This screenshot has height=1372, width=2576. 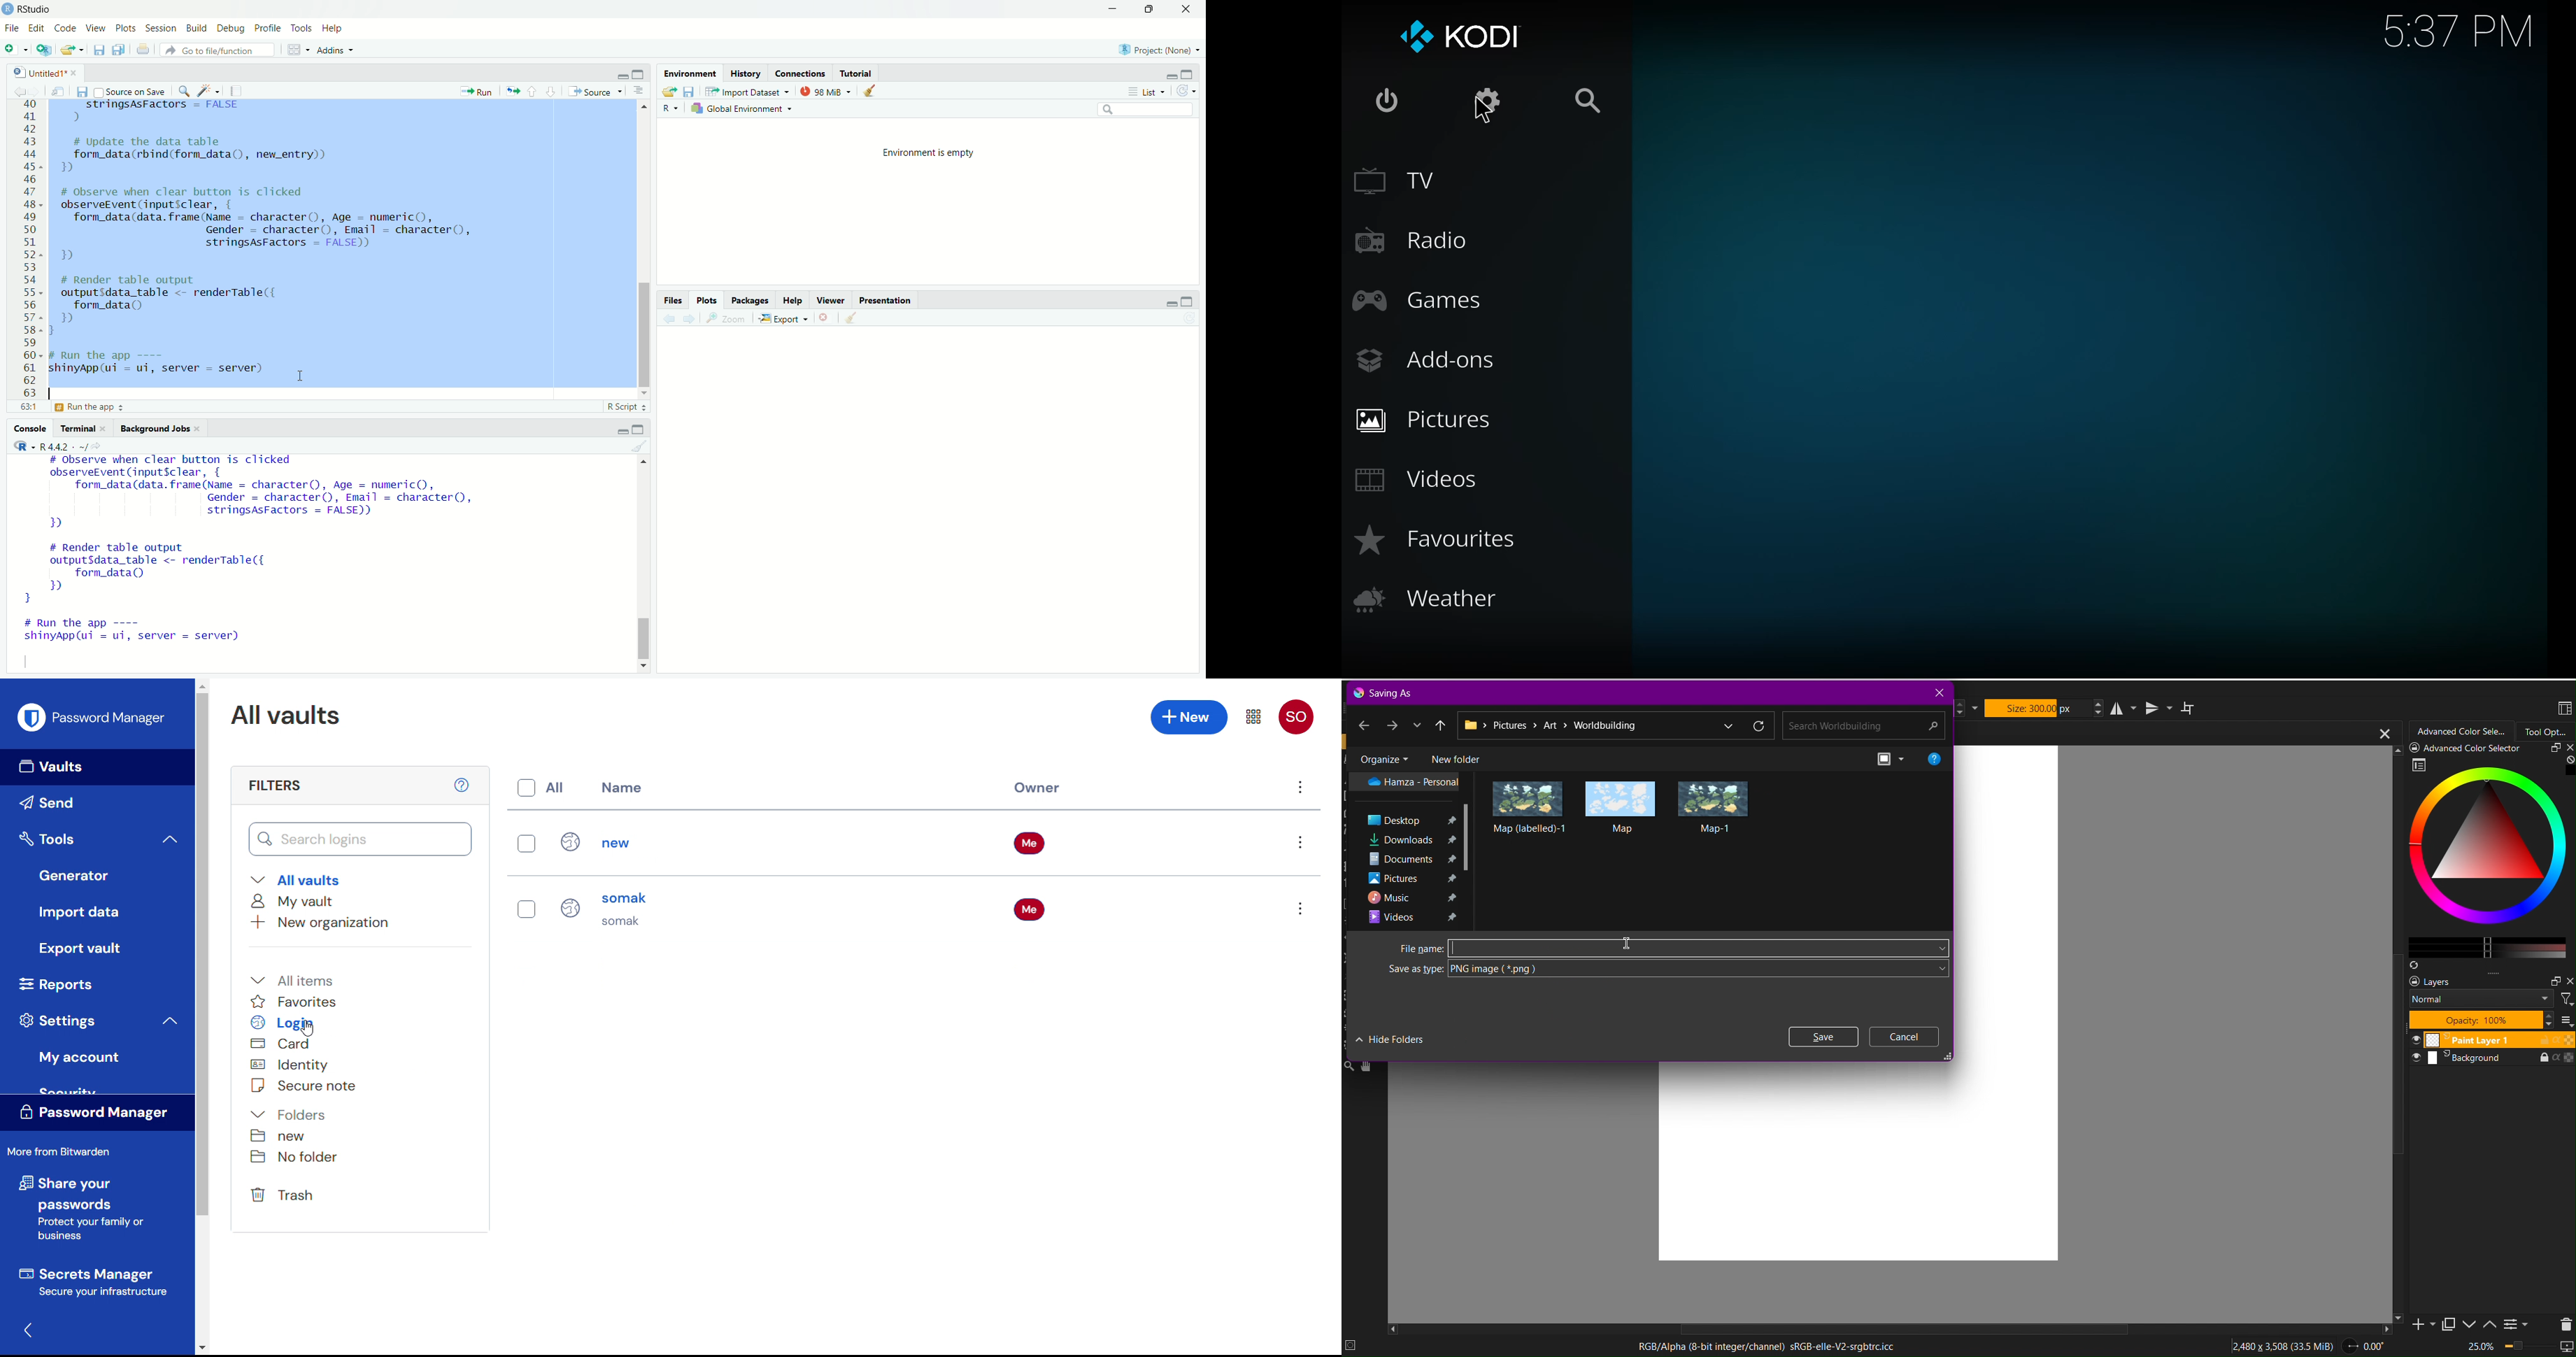 I want to click on Close, so click(x=1938, y=693).